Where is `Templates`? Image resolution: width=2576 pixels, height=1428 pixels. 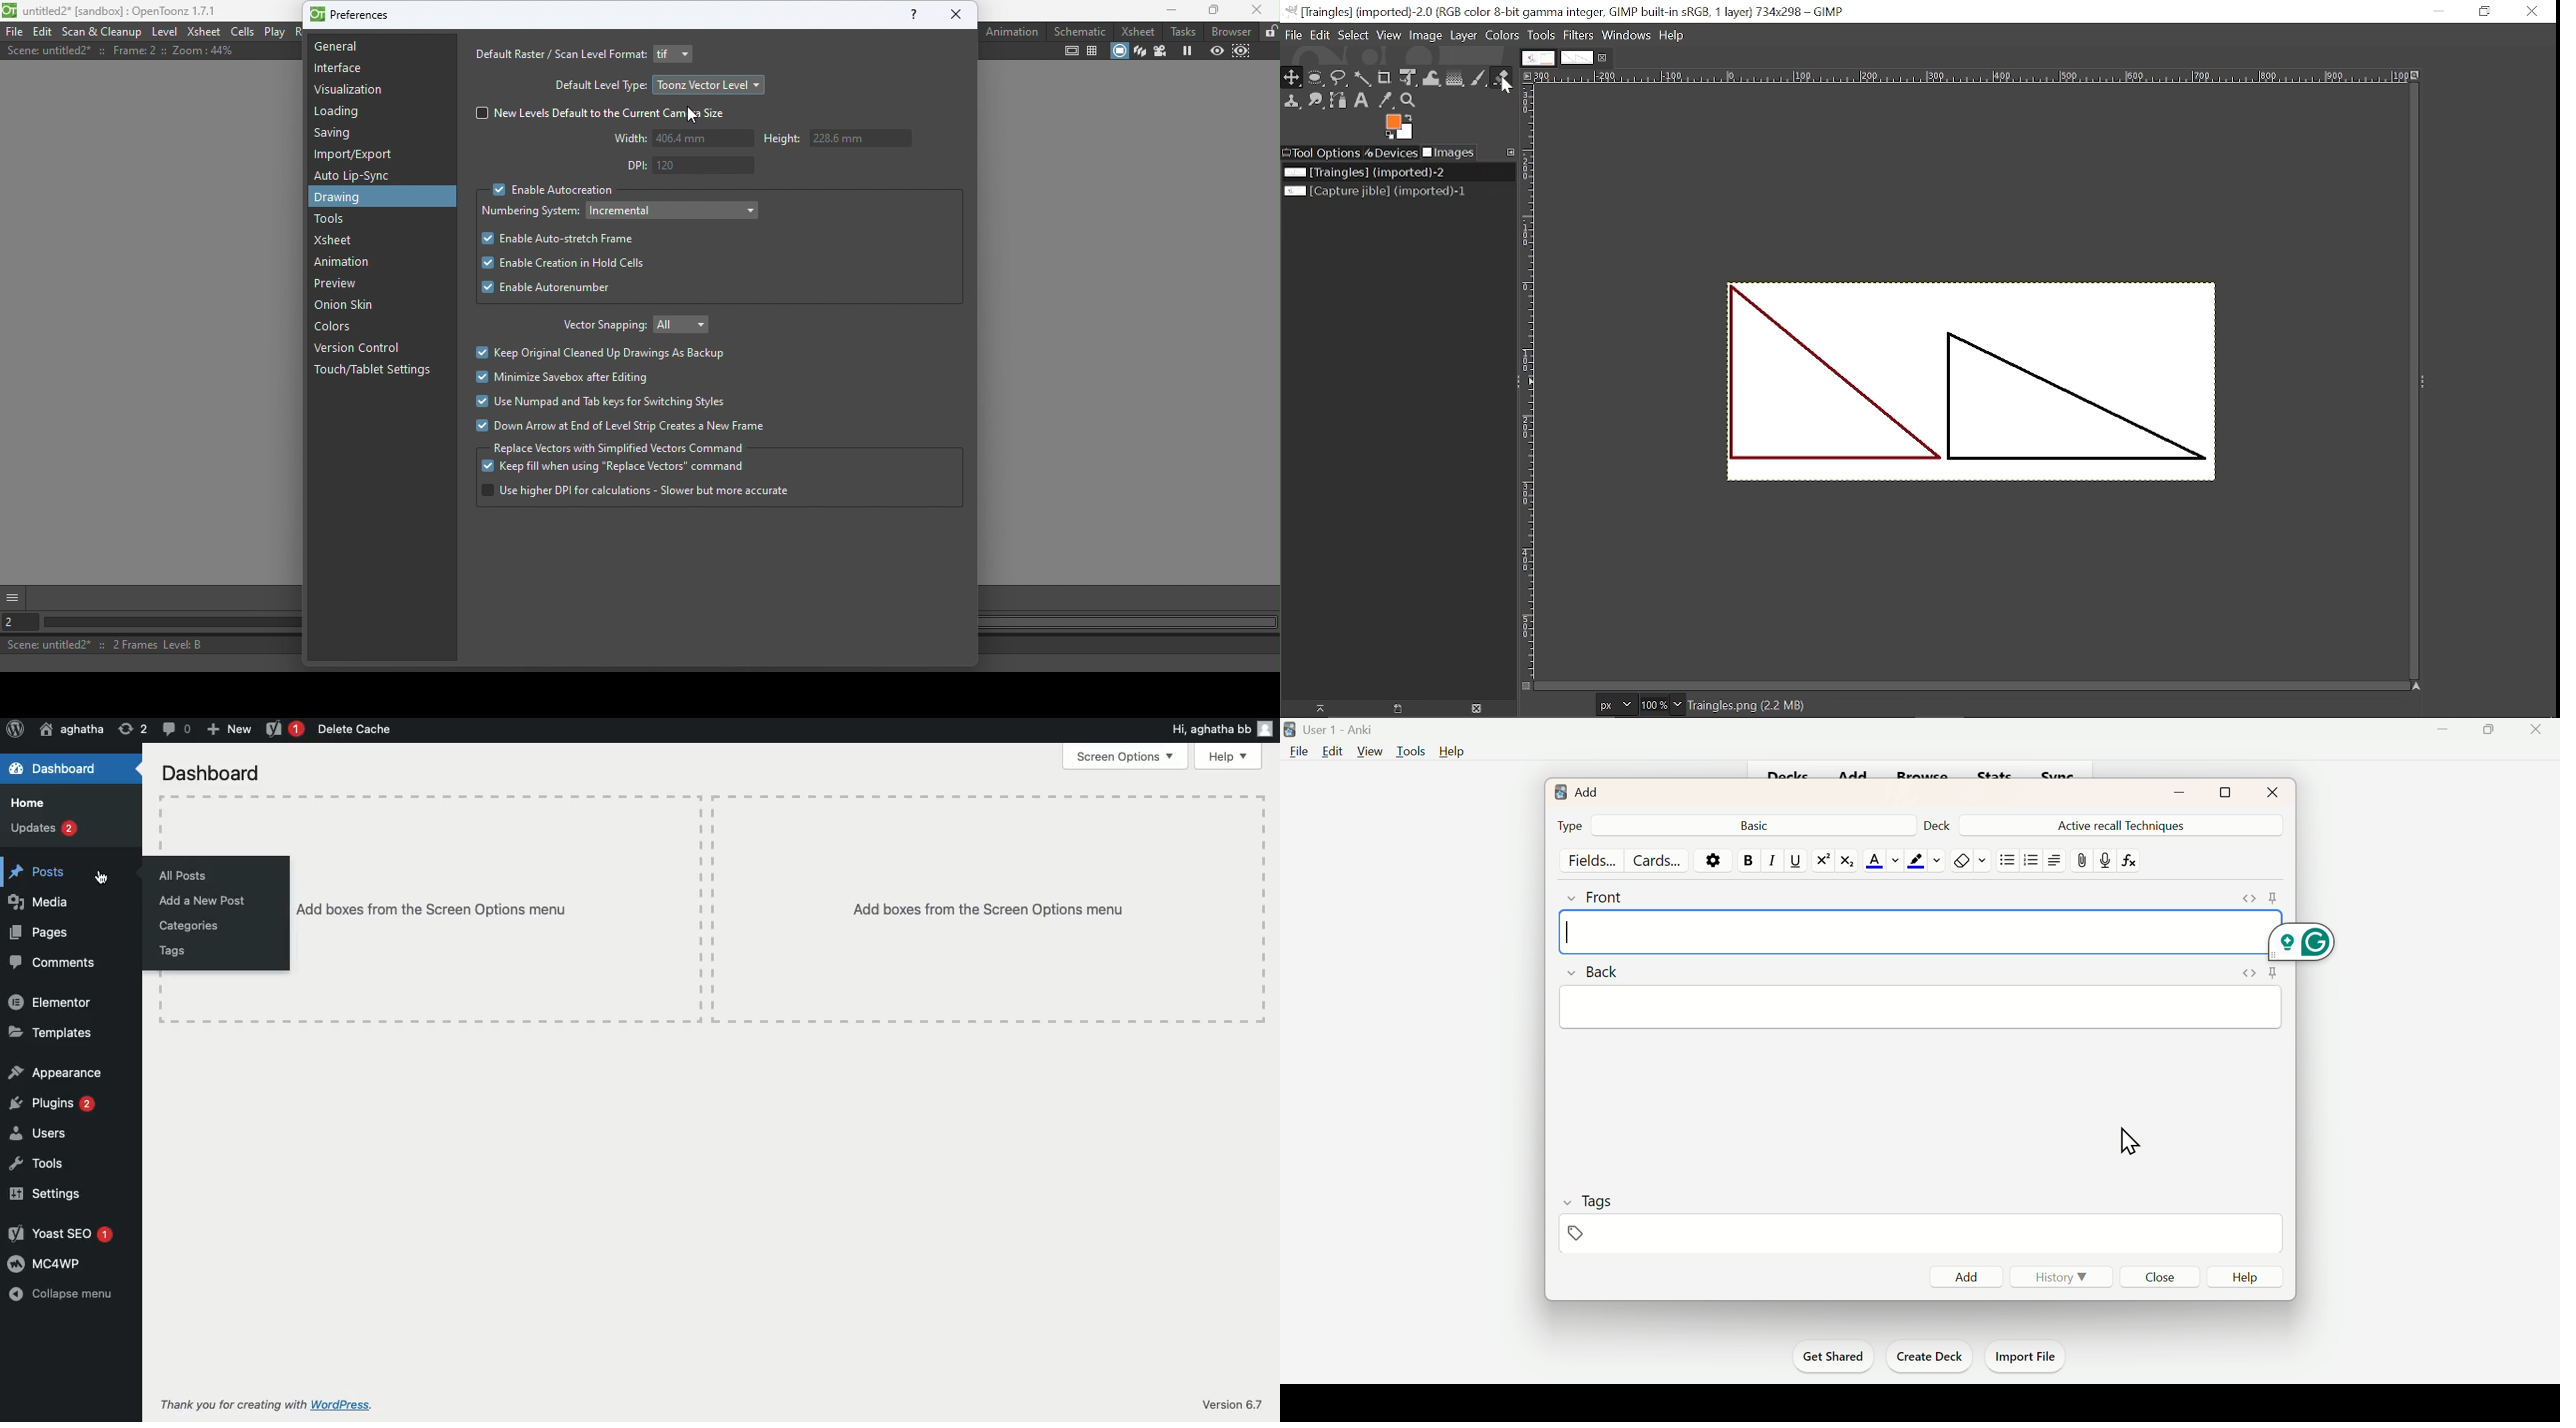
Templates is located at coordinates (51, 1033).